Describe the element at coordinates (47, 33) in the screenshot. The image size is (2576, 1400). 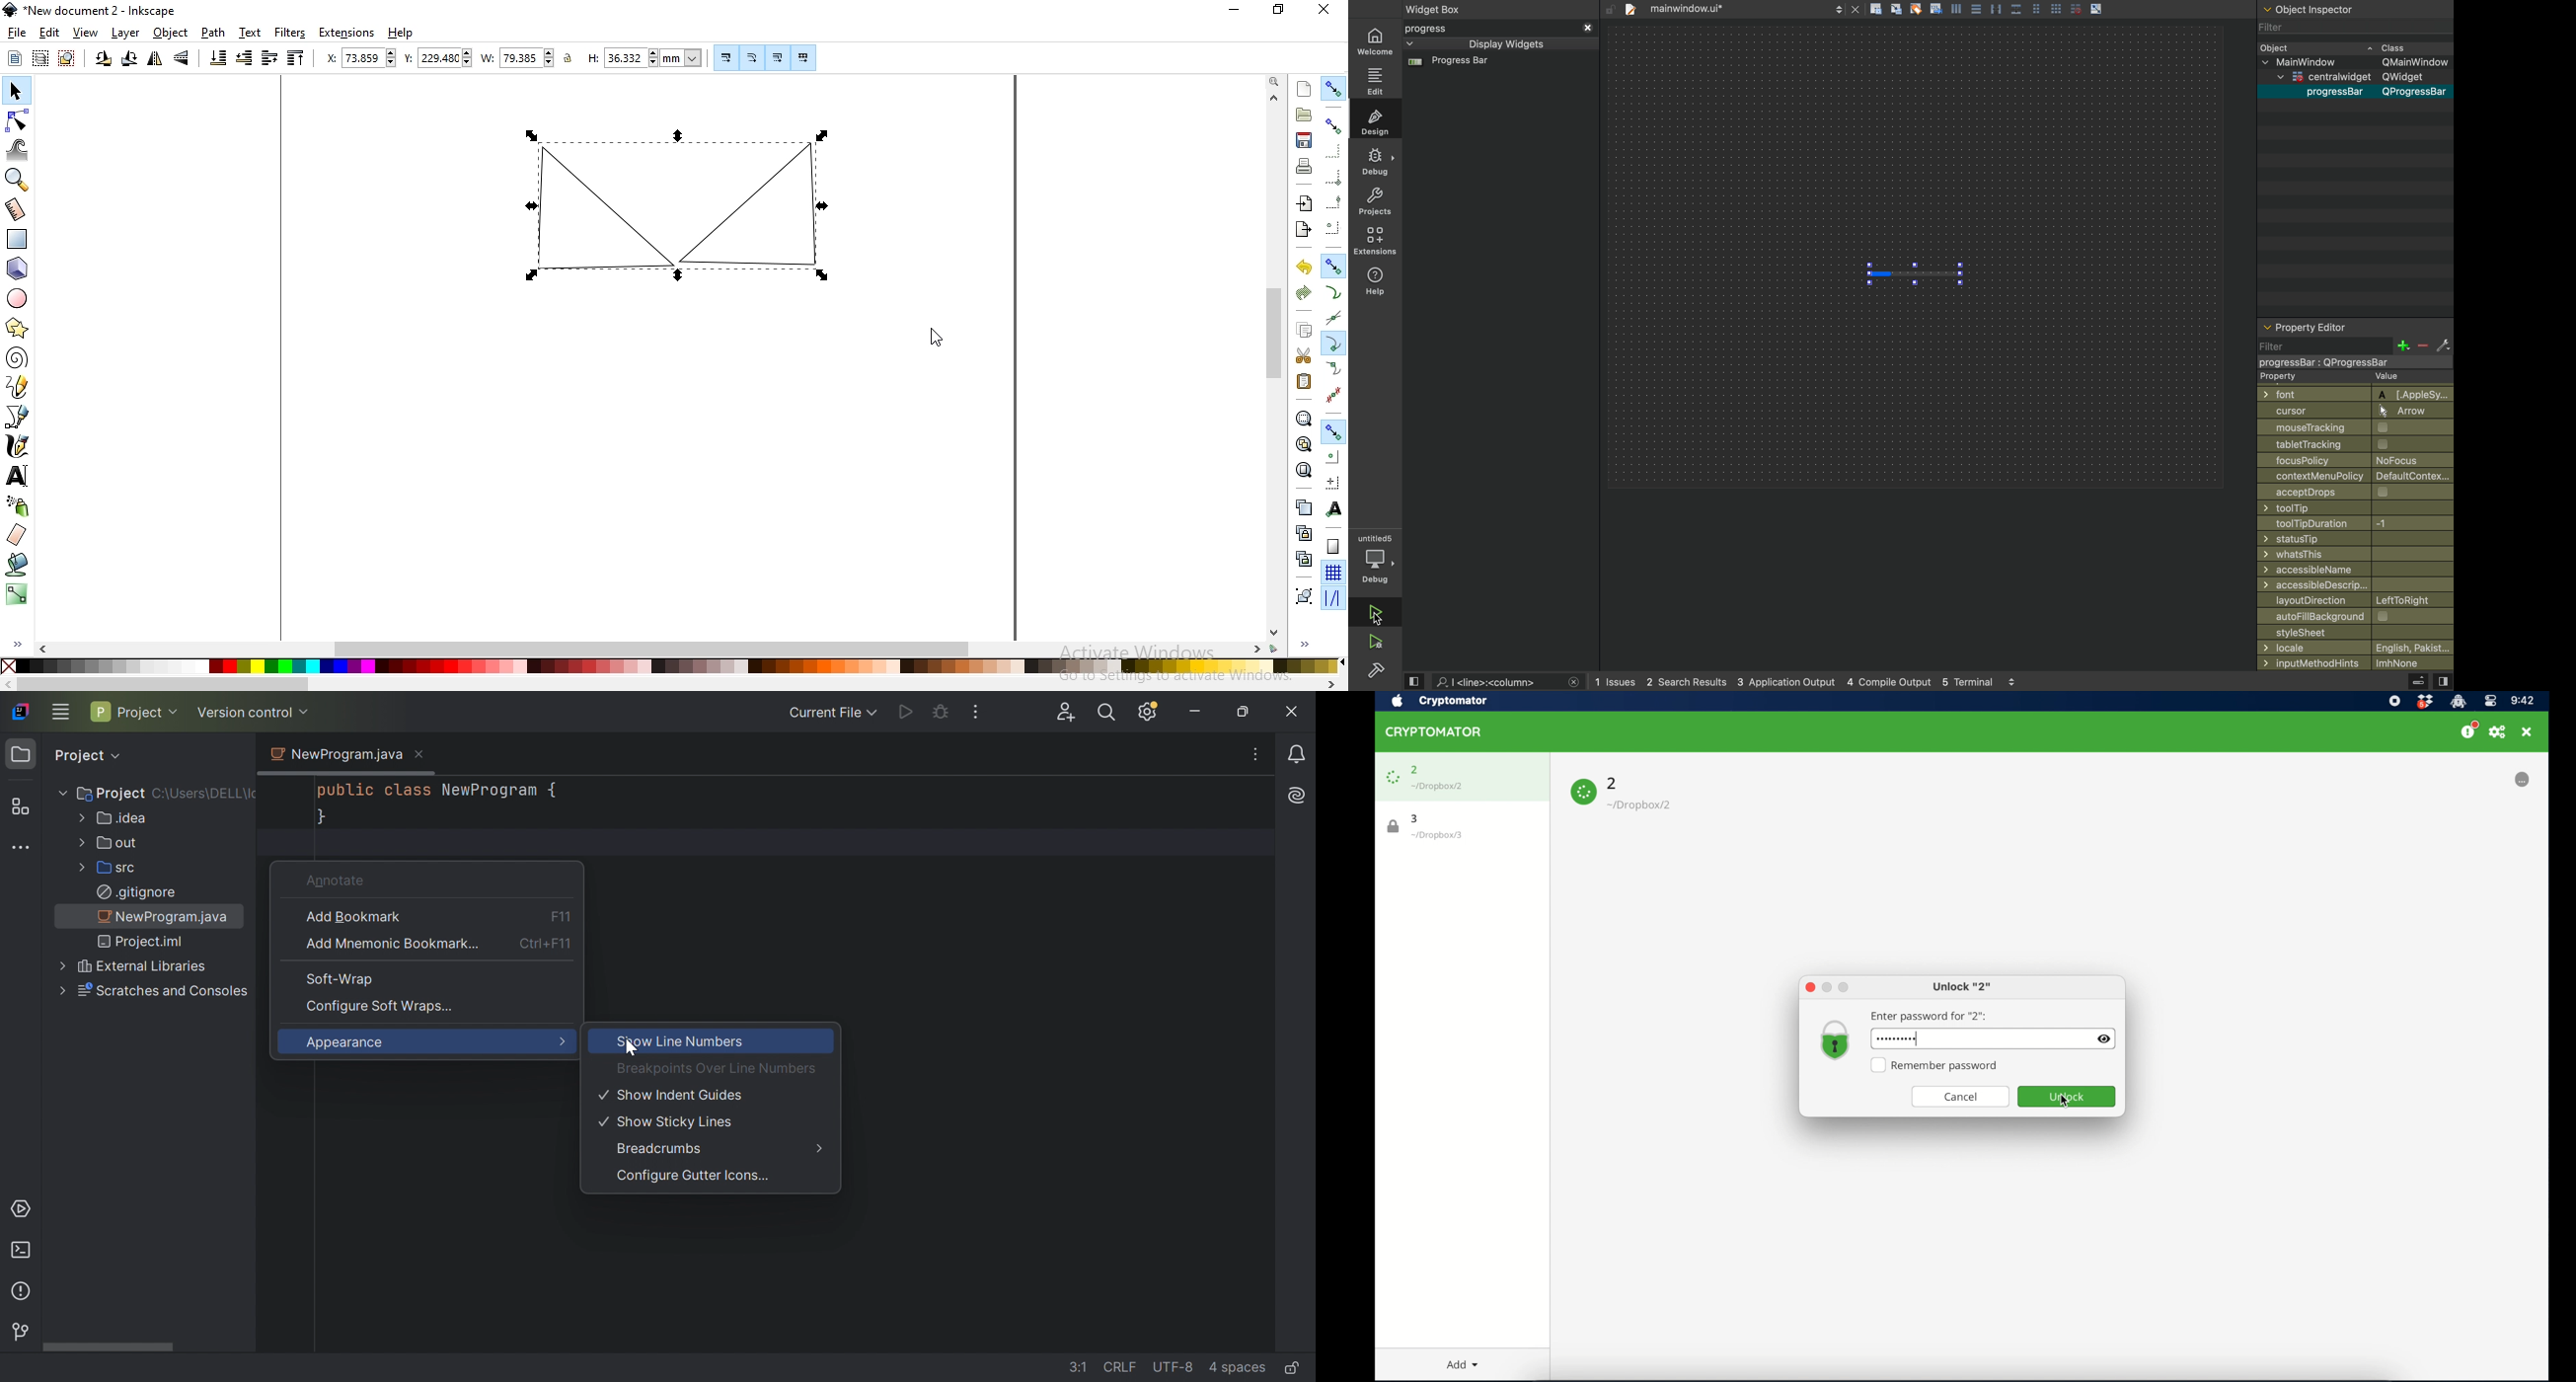
I see `edit` at that location.